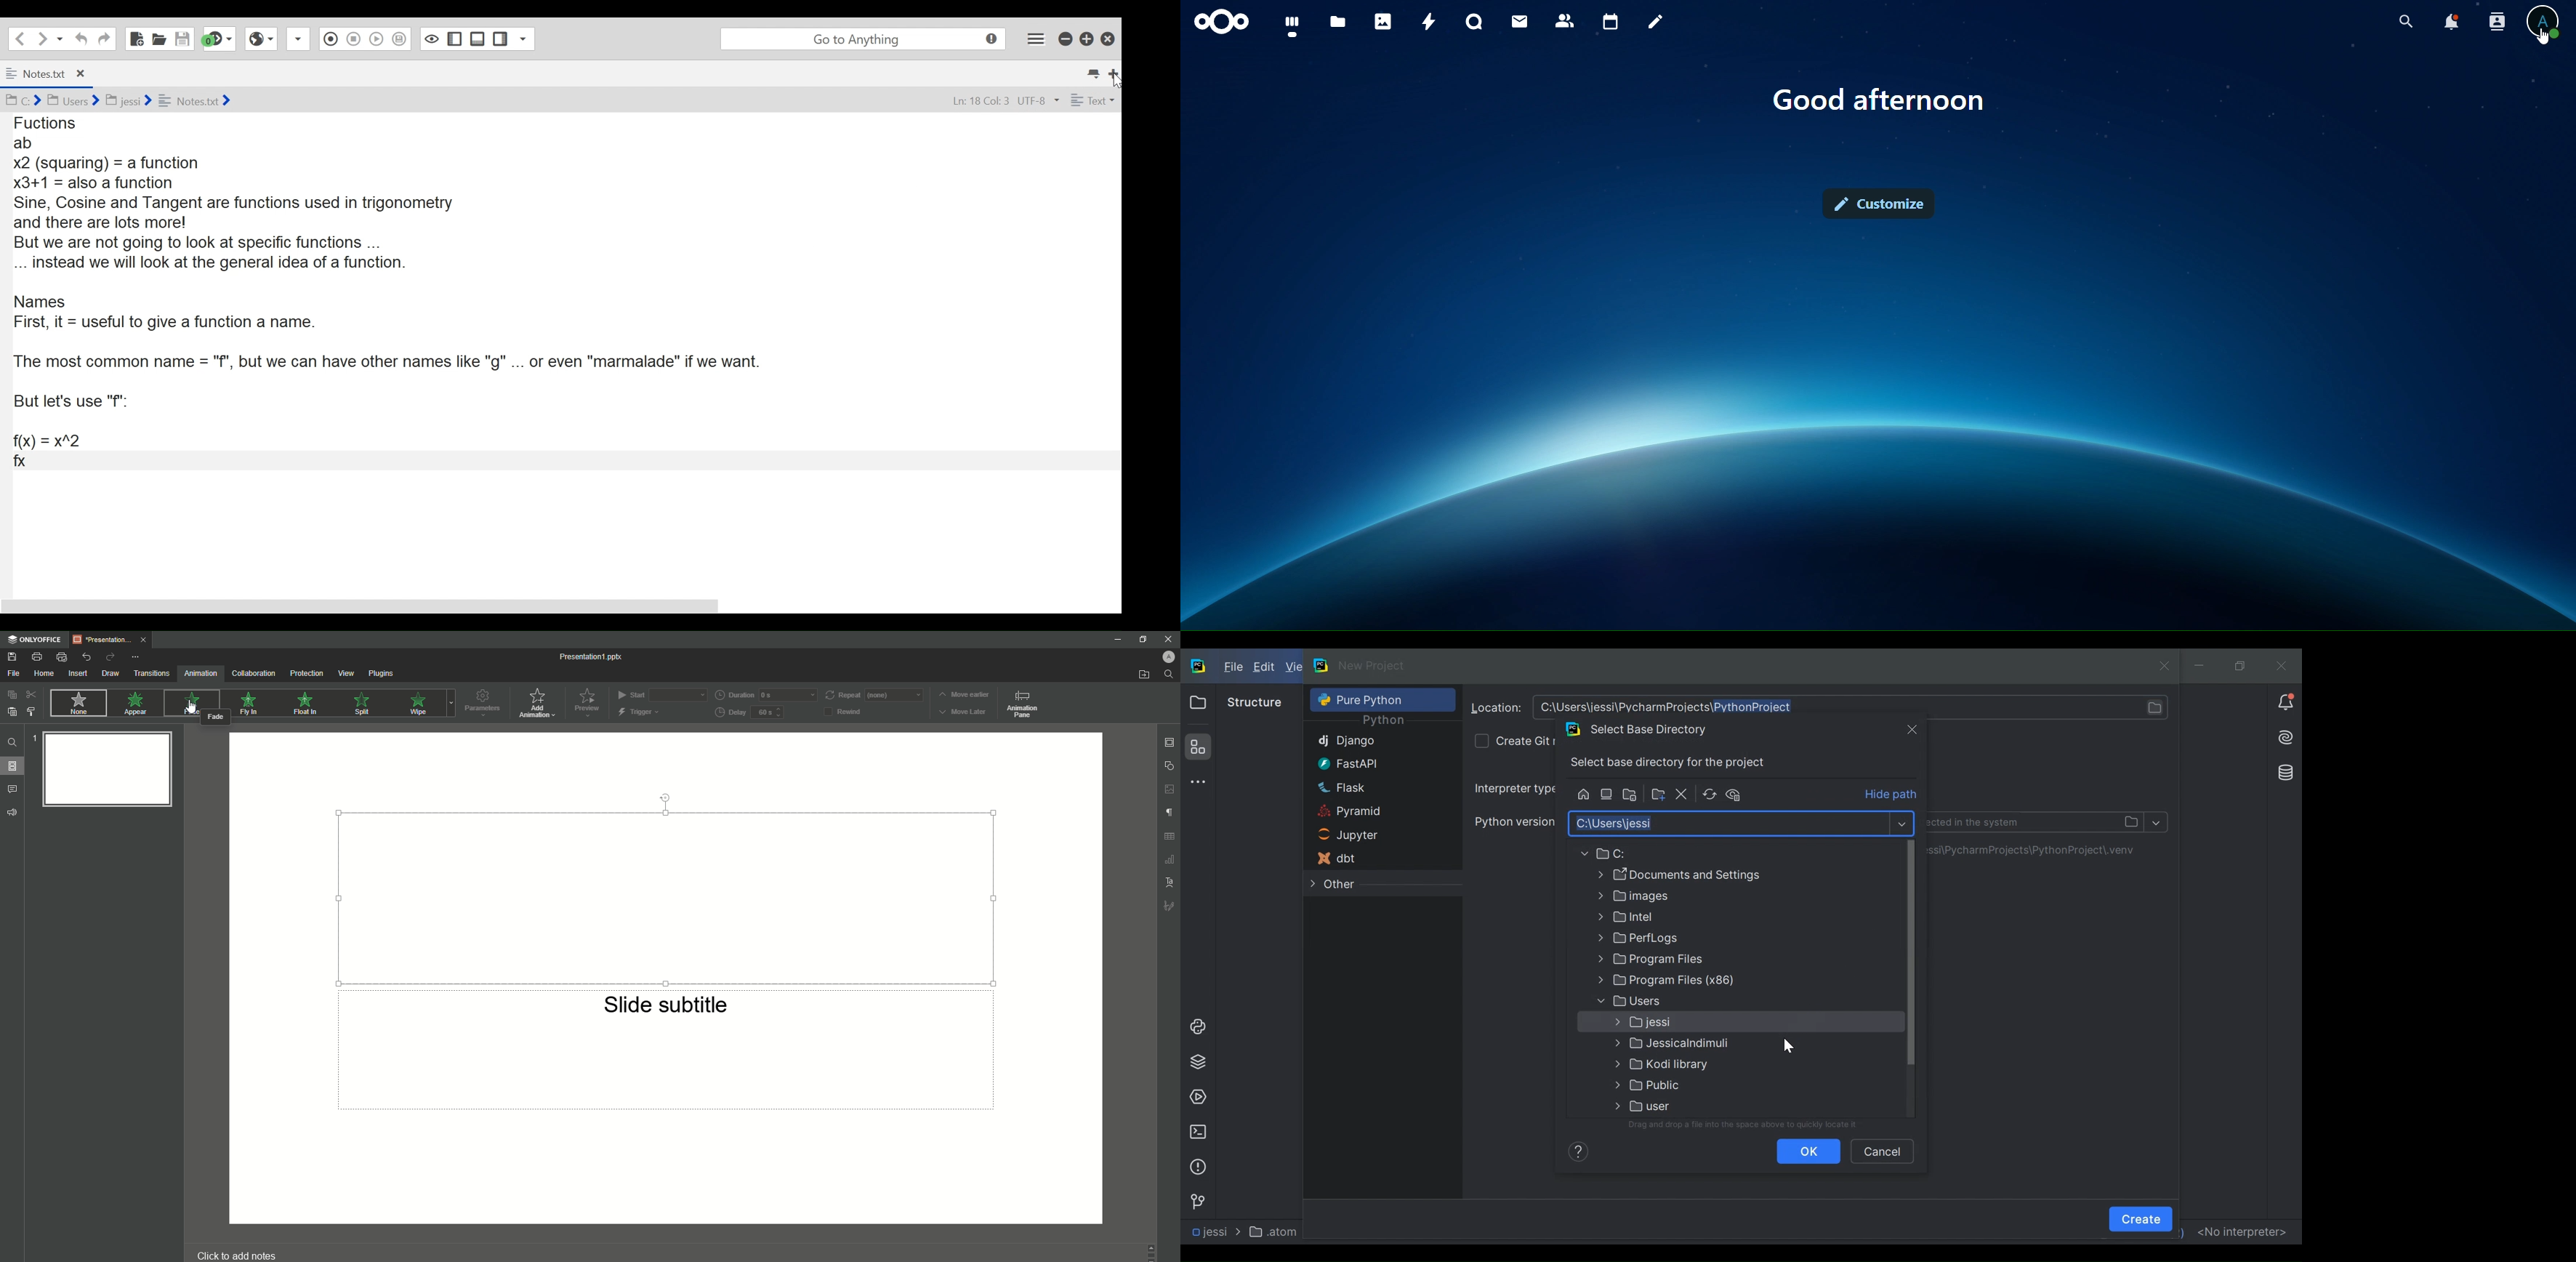  Describe the element at coordinates (134, 657) in the screenshot. I see `More Options` at that location.